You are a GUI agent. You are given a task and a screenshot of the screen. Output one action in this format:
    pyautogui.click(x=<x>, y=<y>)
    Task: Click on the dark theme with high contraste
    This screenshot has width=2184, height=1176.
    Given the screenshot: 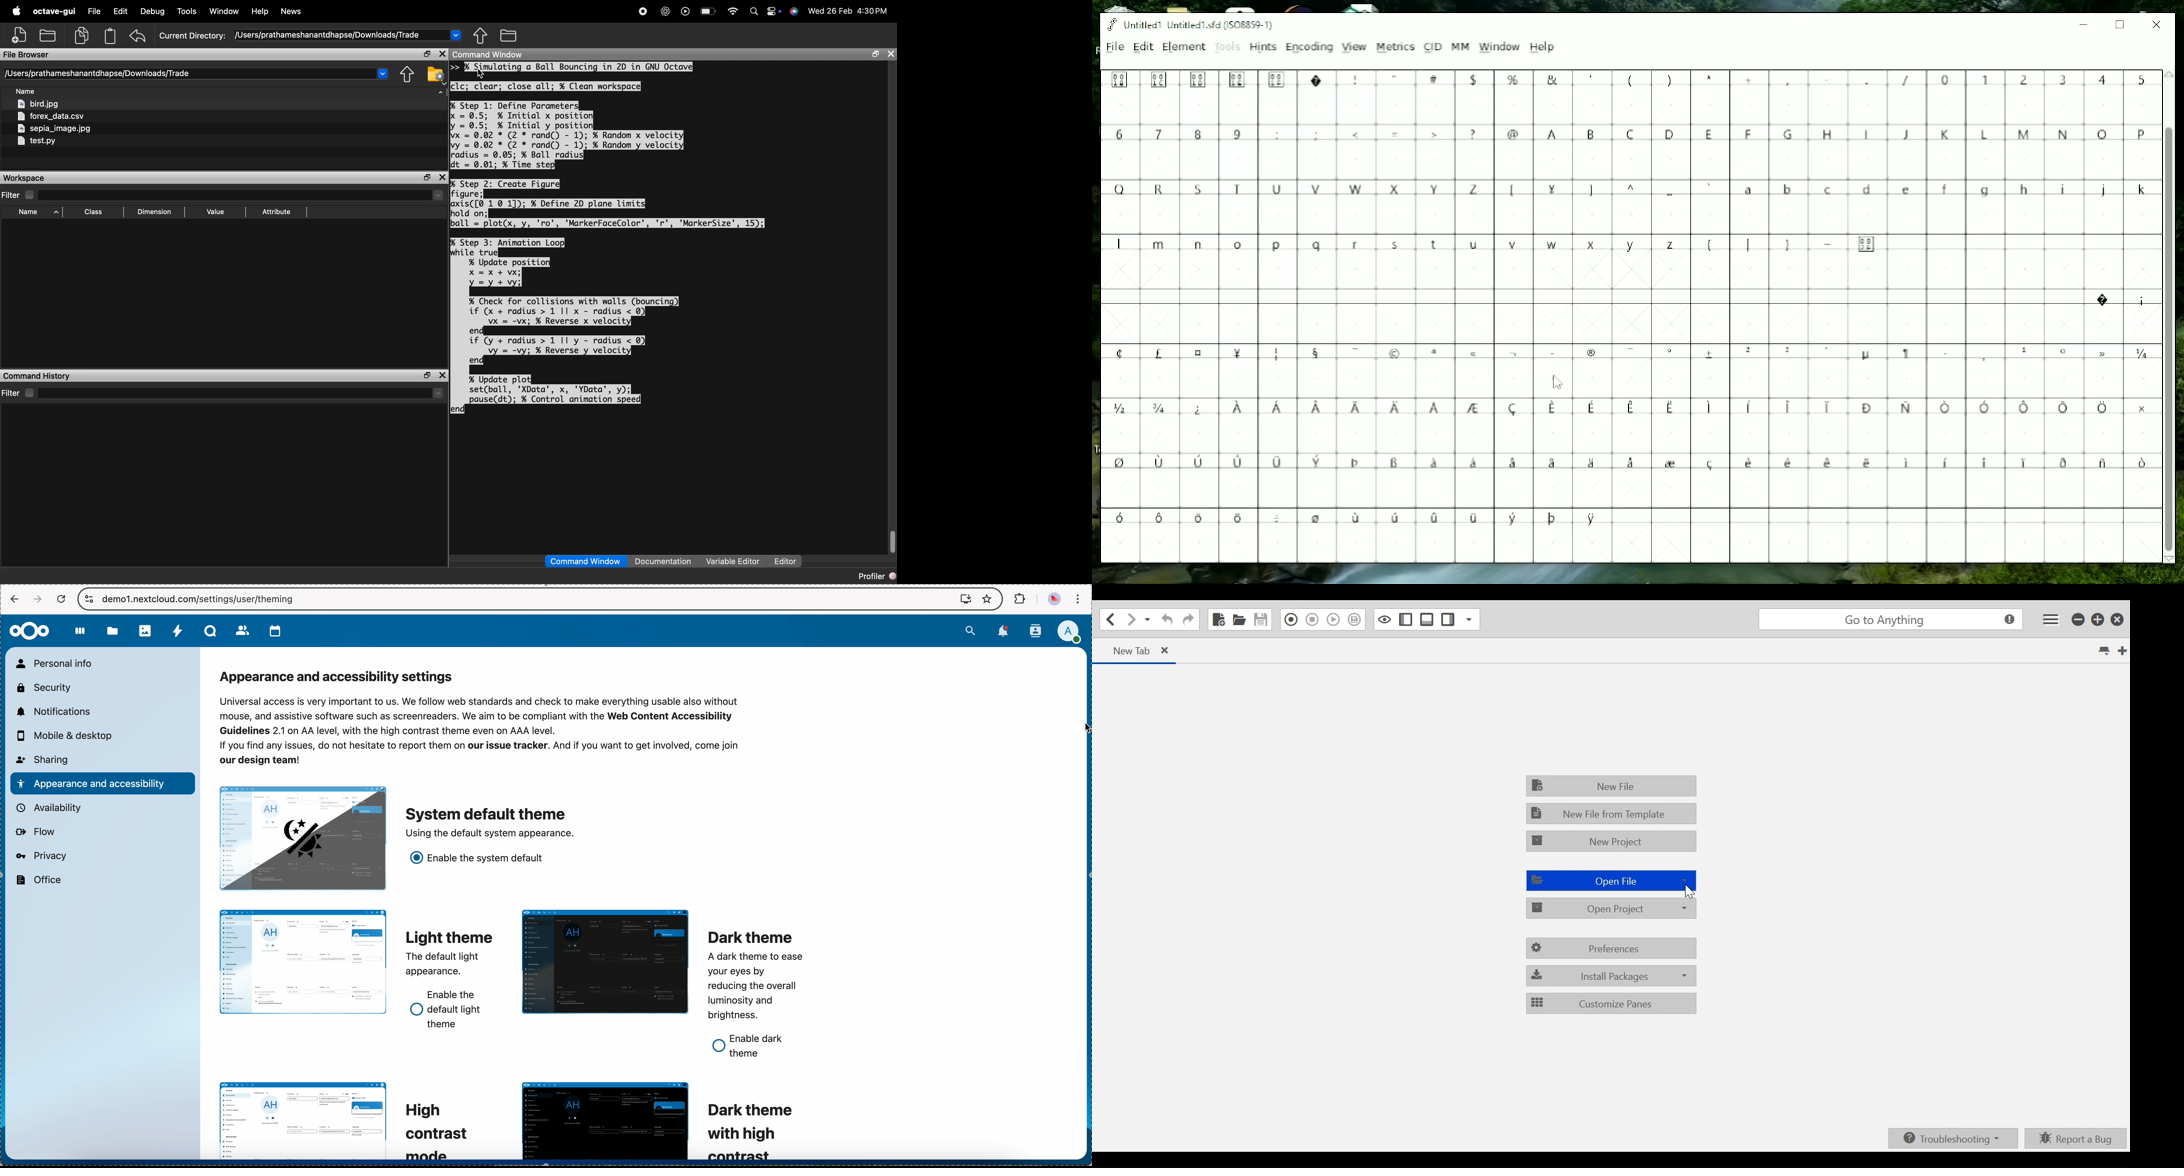 What is the action you would take?
    pyautogui.click(x=757, y=1129)
    